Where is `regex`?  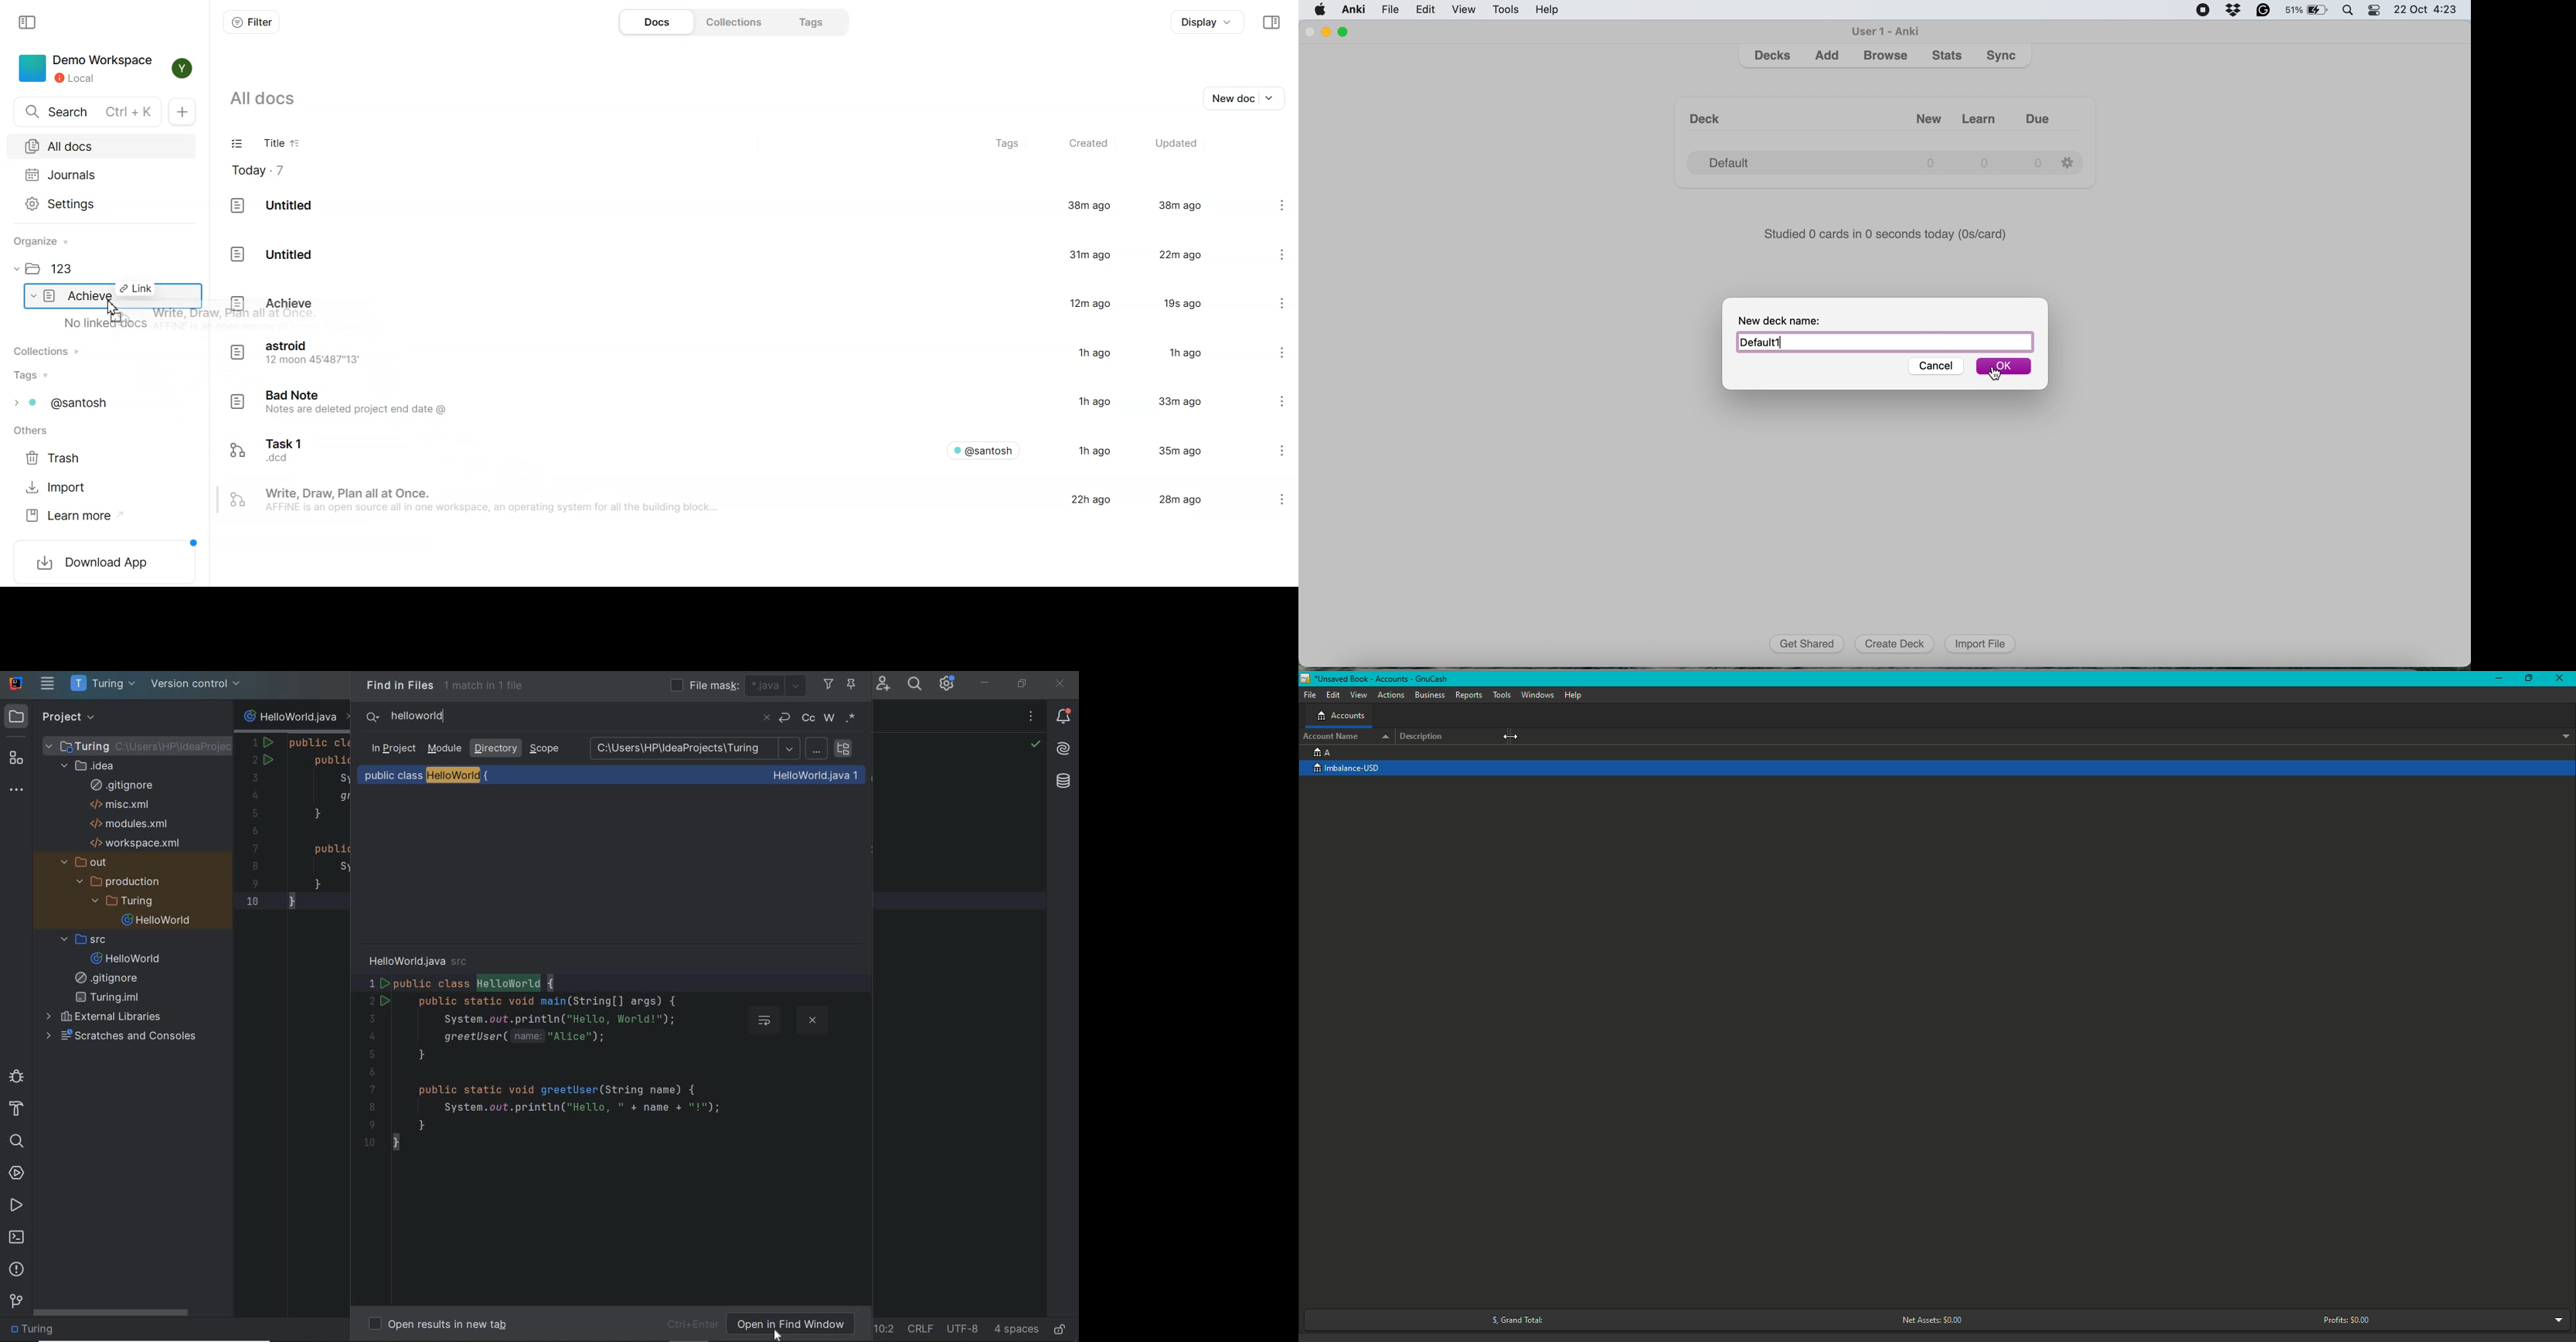 regex is located at coordinates (853, 718).